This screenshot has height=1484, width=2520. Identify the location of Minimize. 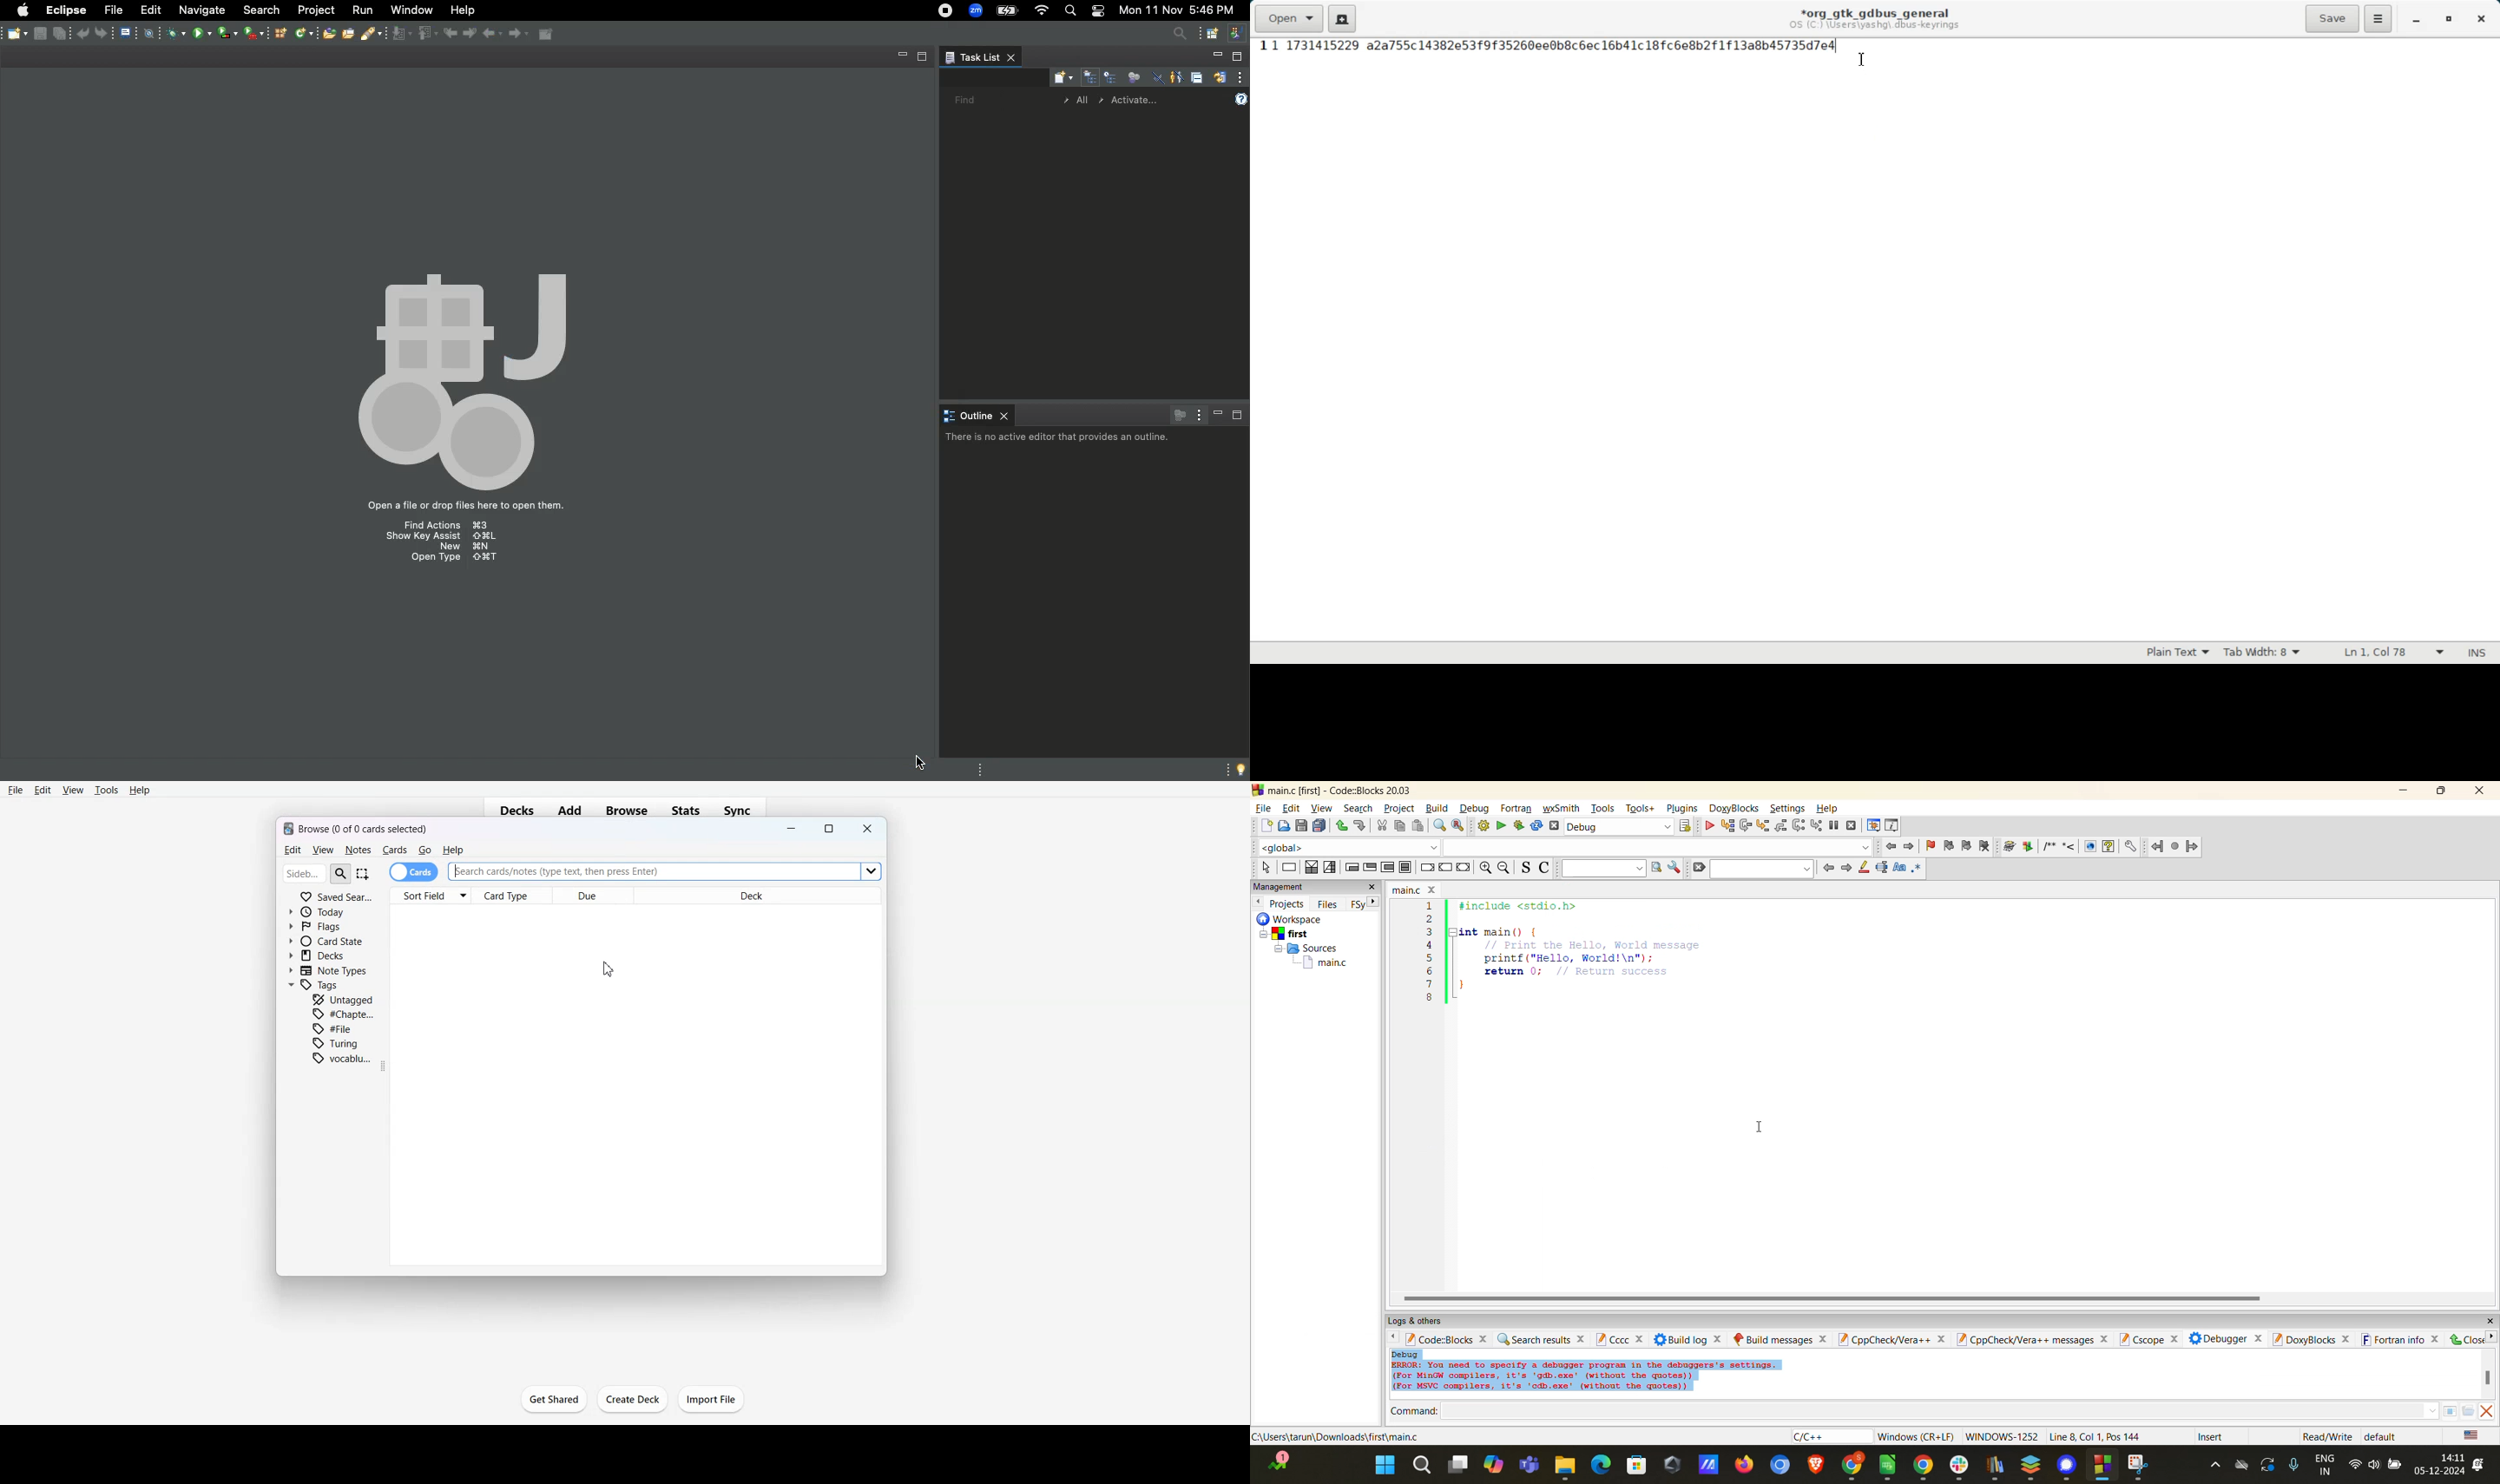
(792, 830).